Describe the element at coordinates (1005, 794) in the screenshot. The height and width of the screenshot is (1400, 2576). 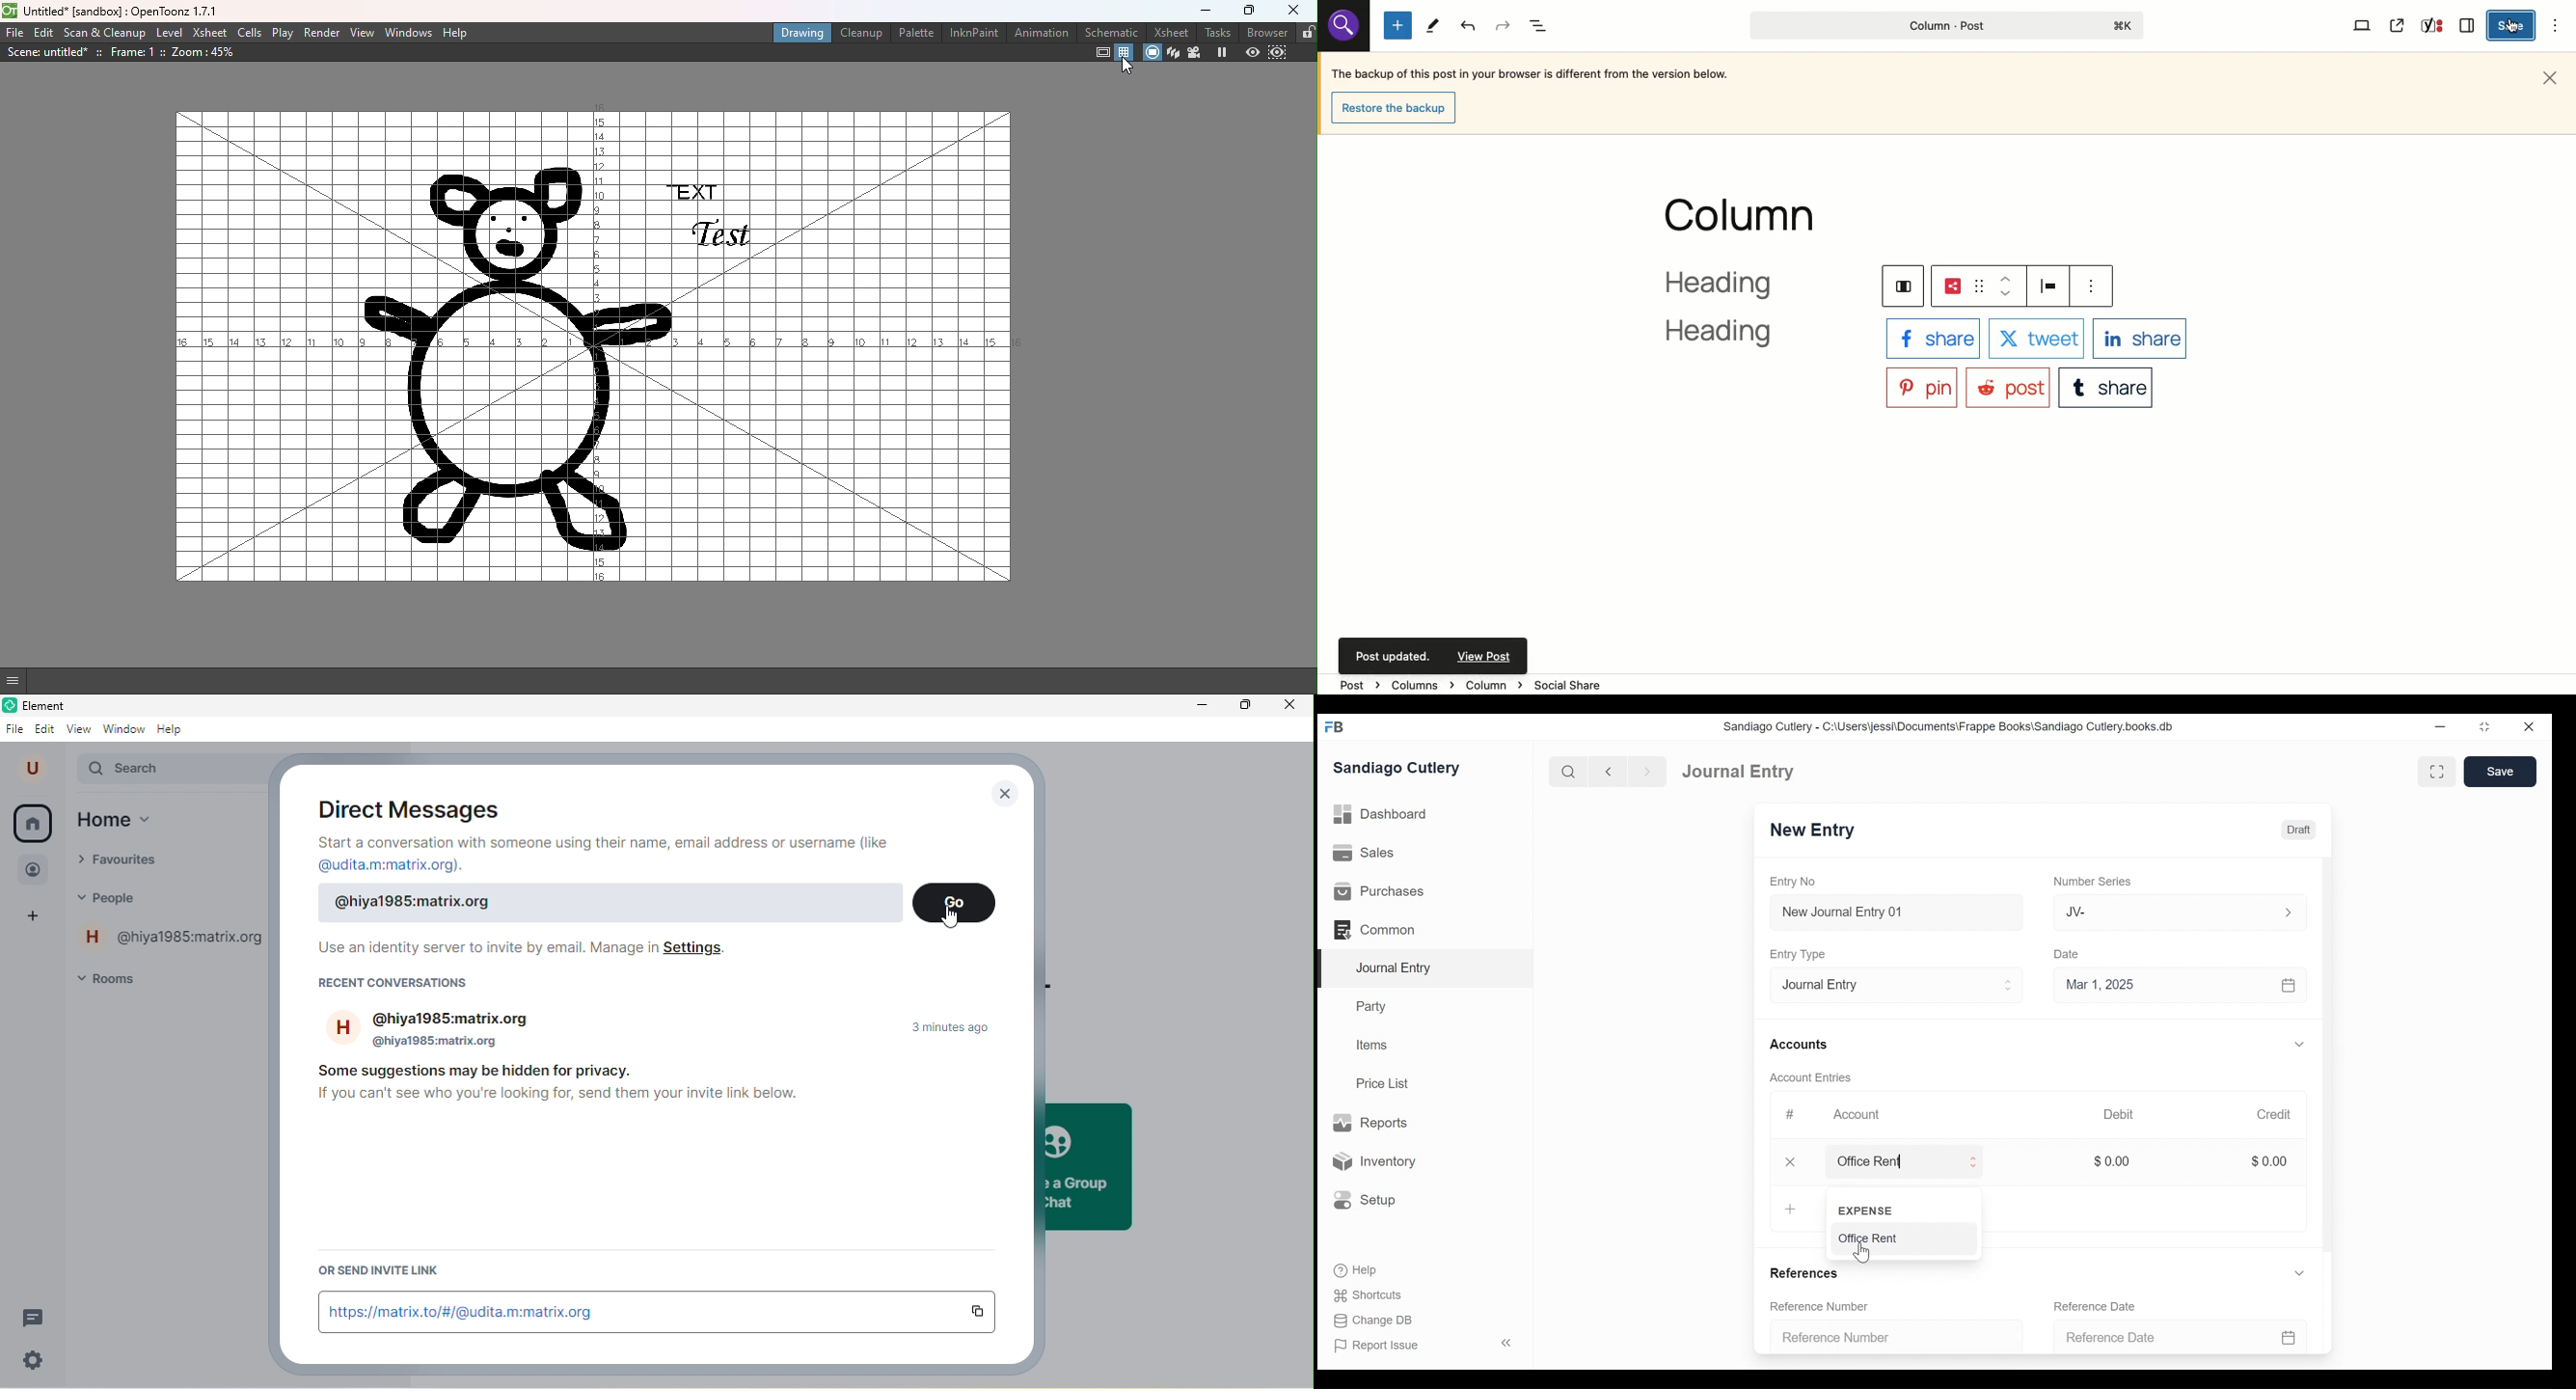
I see `close` at that location.